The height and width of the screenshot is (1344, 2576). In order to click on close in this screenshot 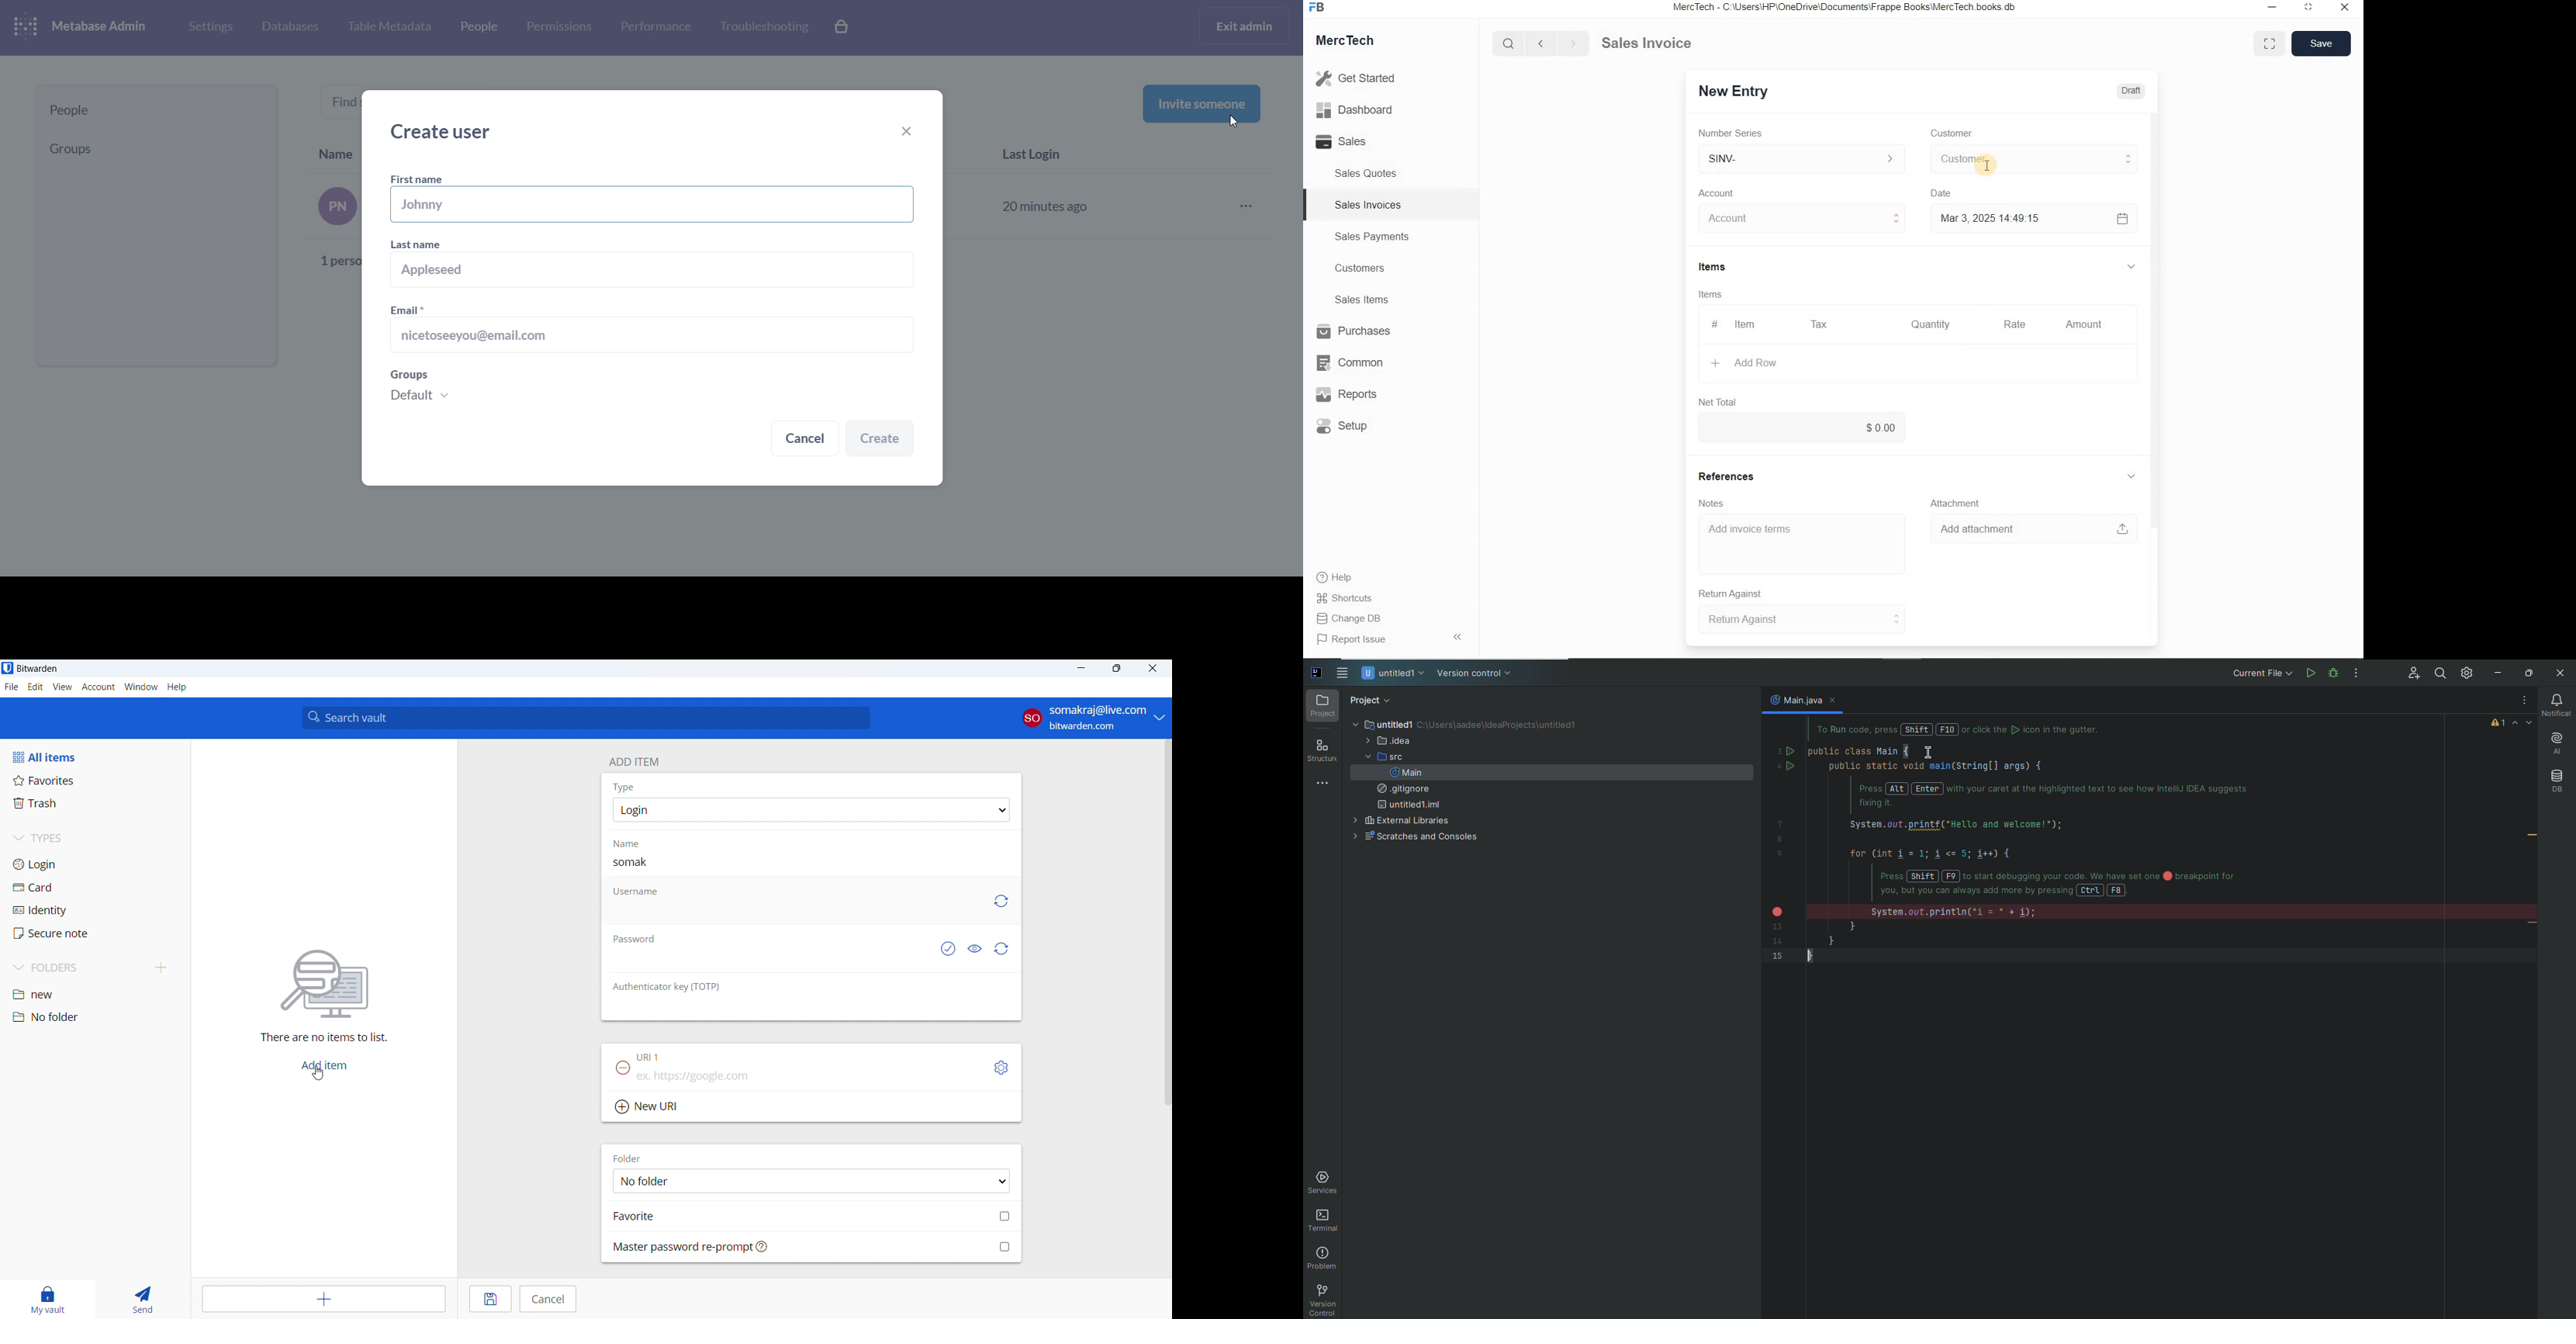, I will do `click(1153, 669)`.